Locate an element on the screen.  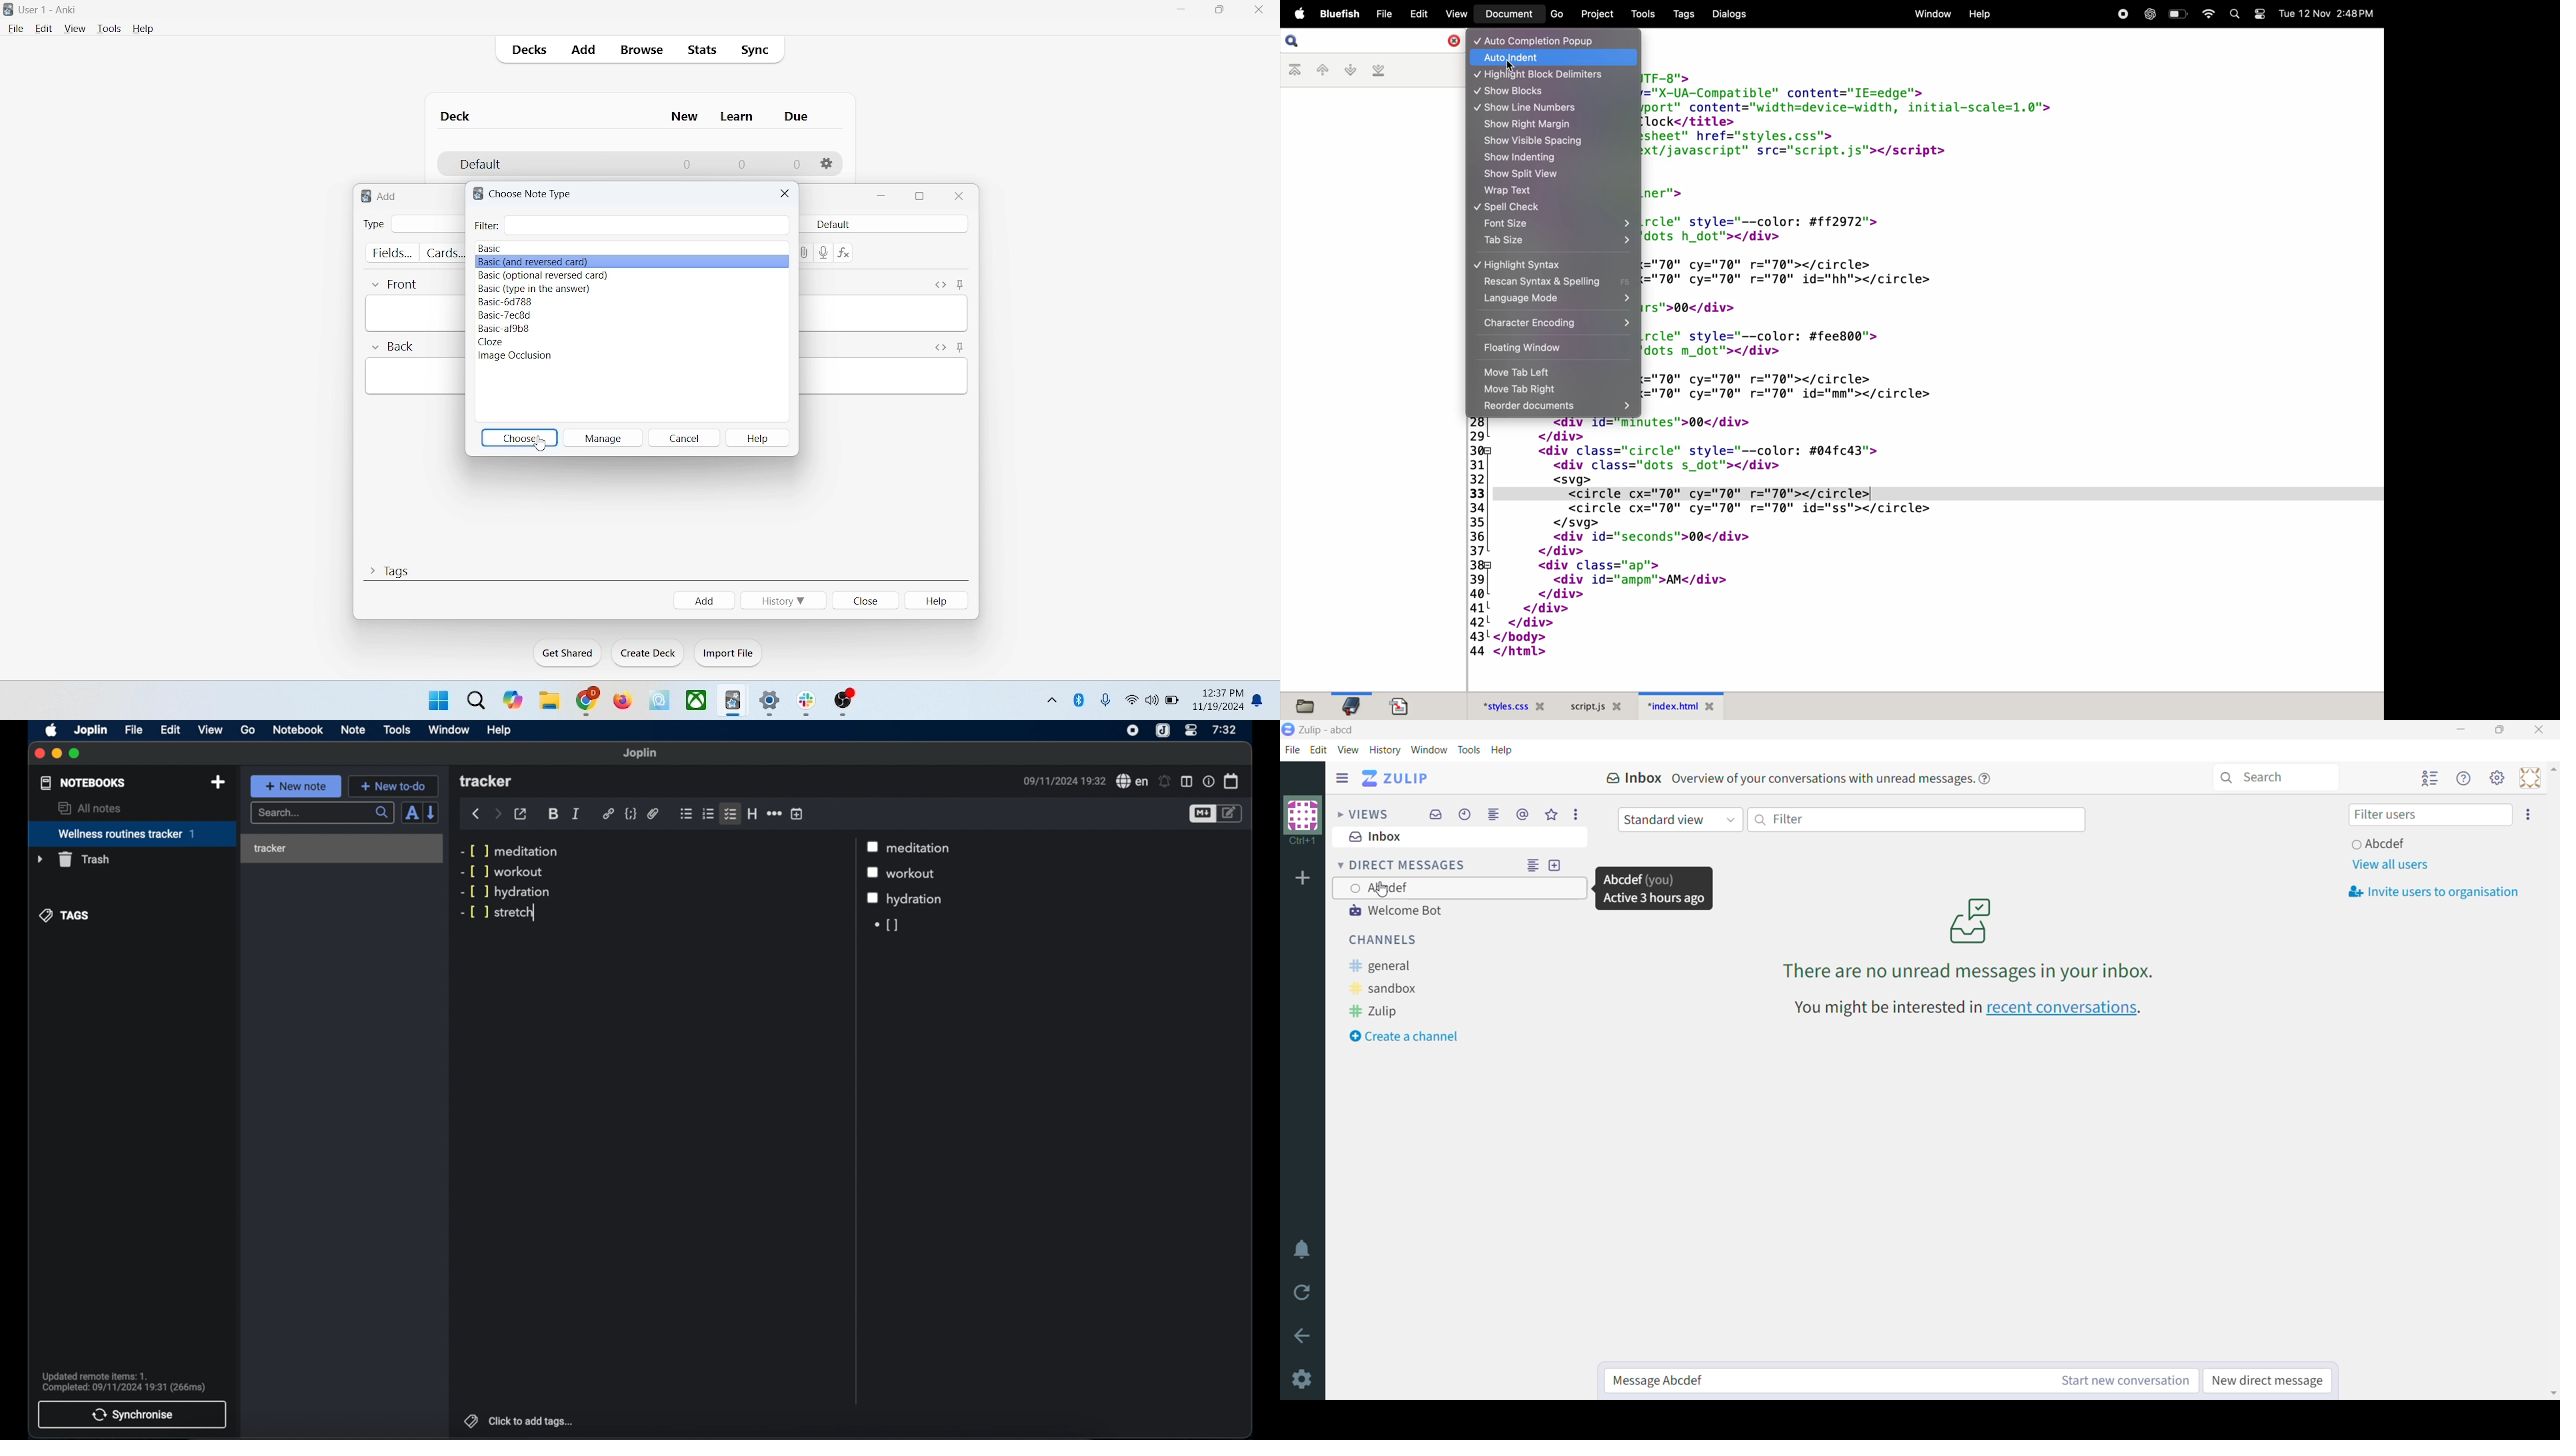
0 is located at coordinates (688, 164).